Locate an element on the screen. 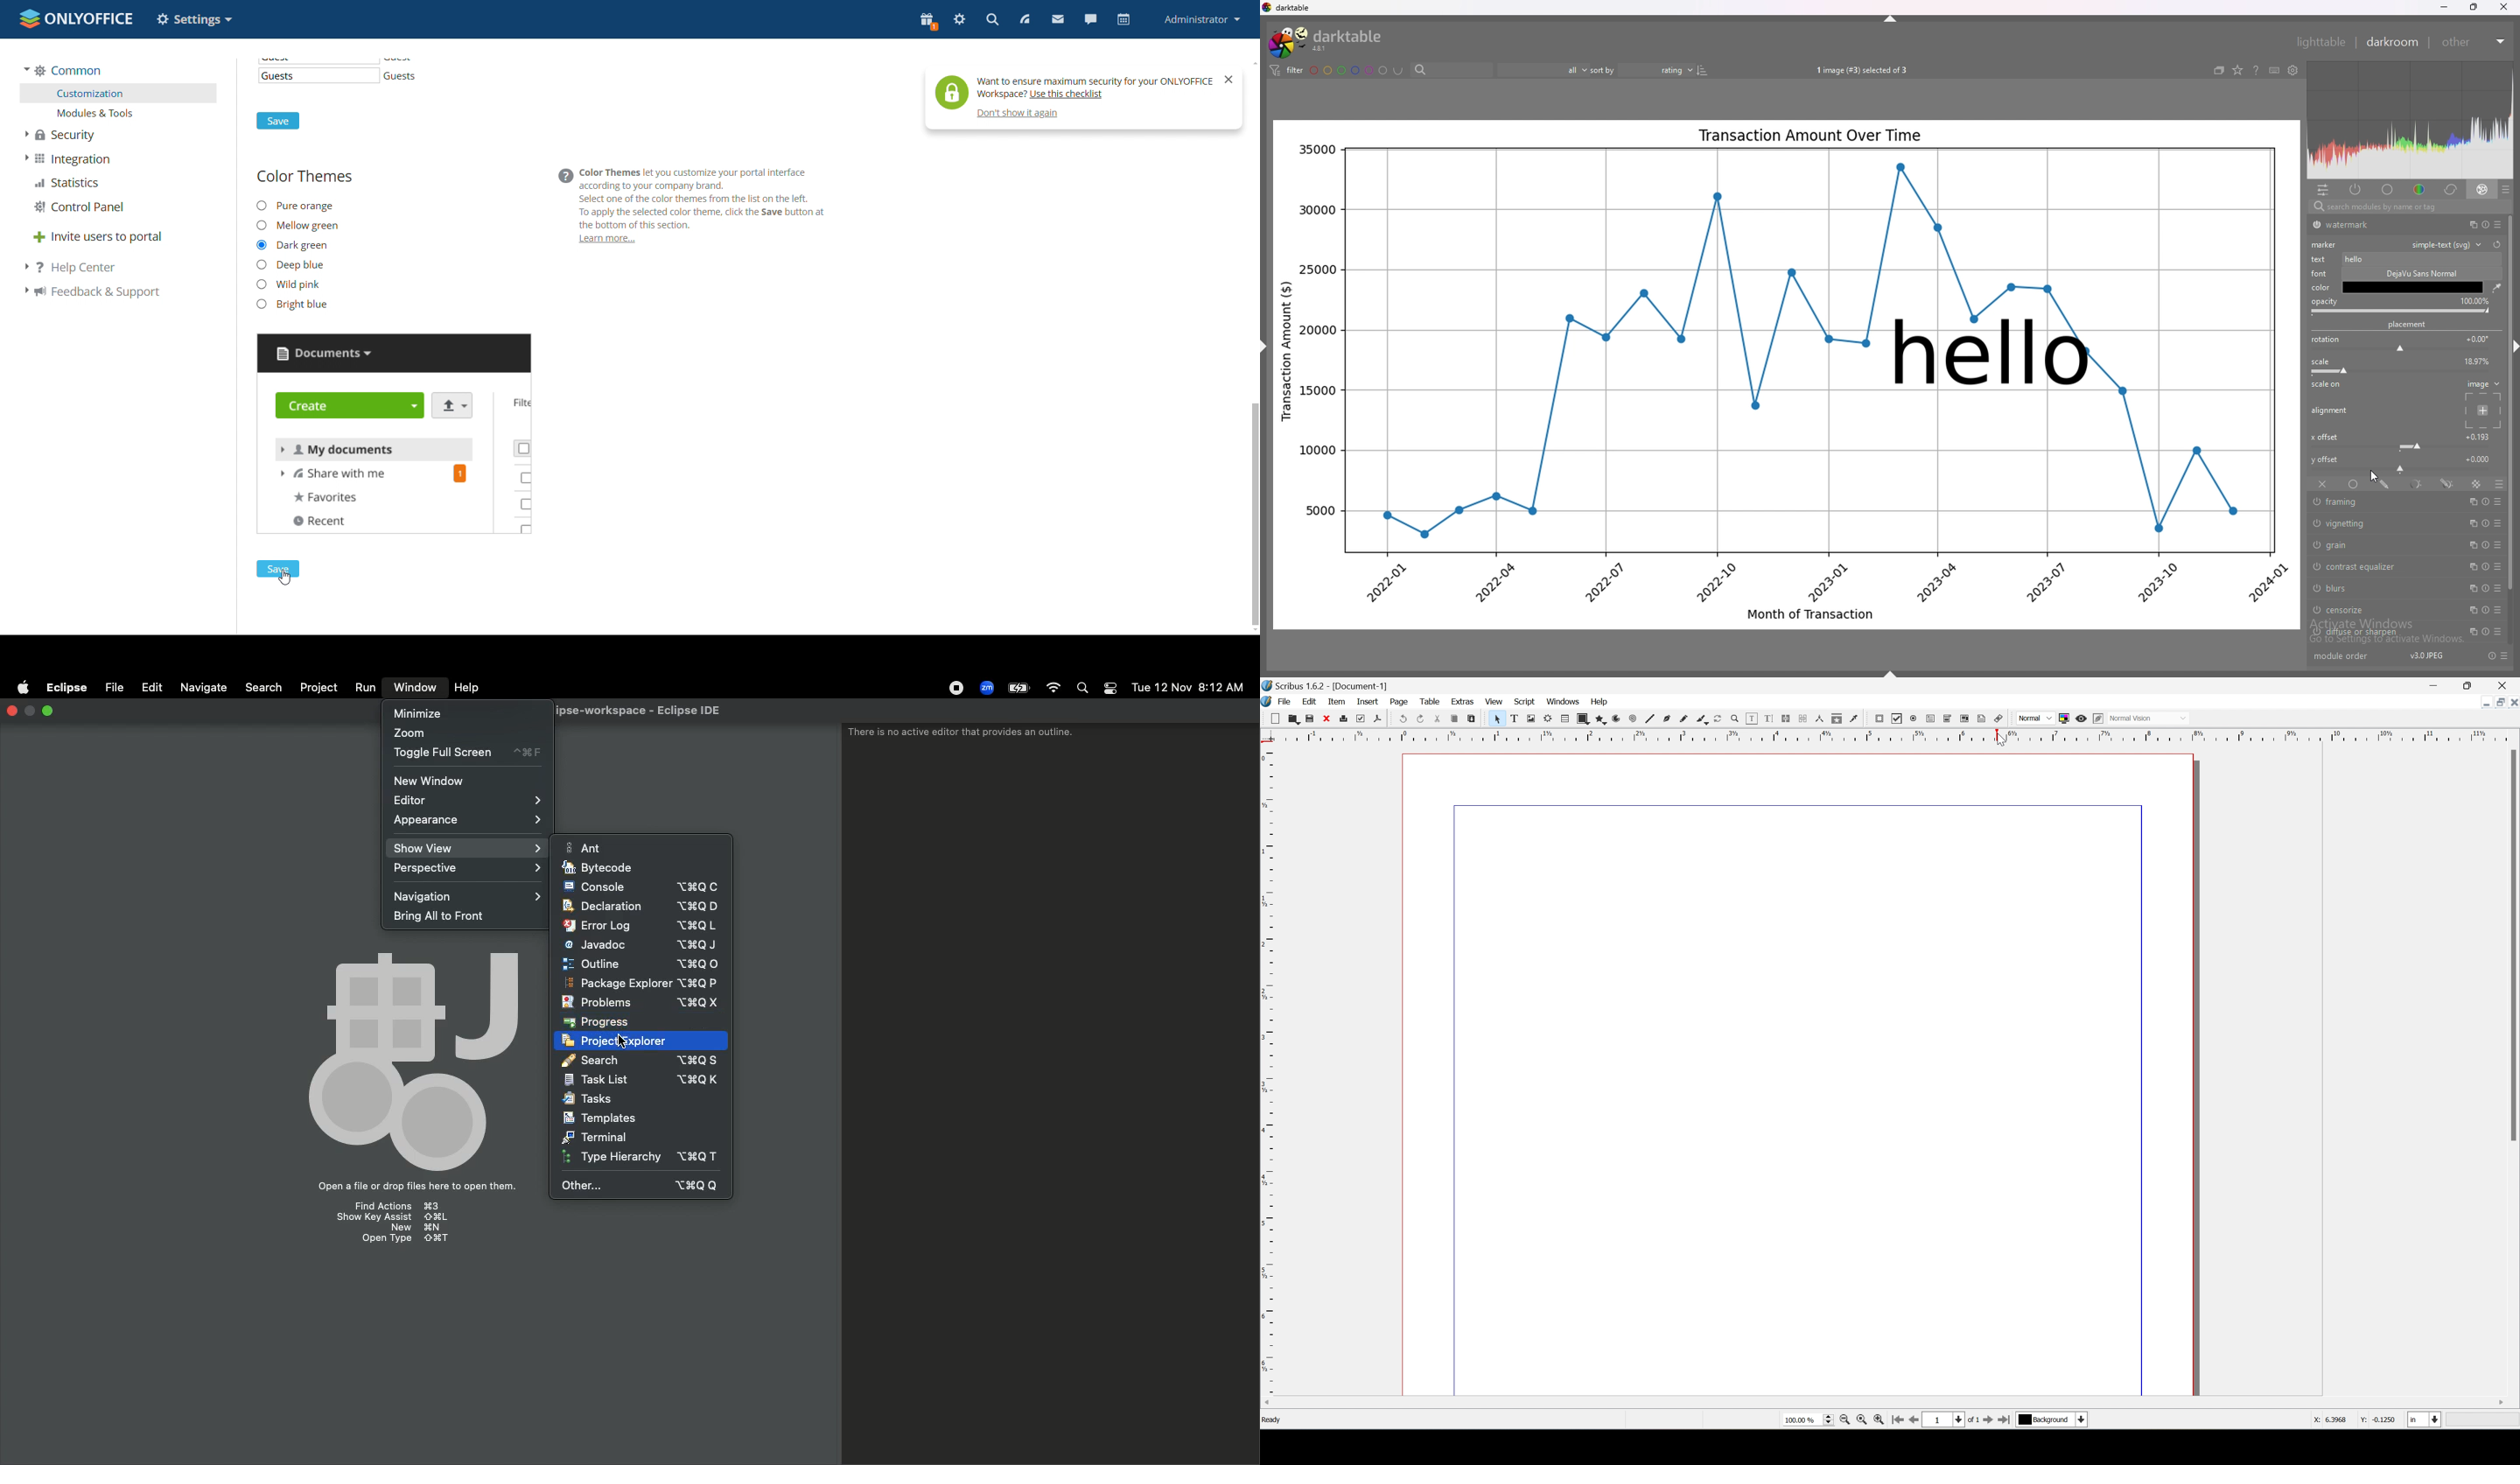  y offset bar is located at coordinates (2401, 471).